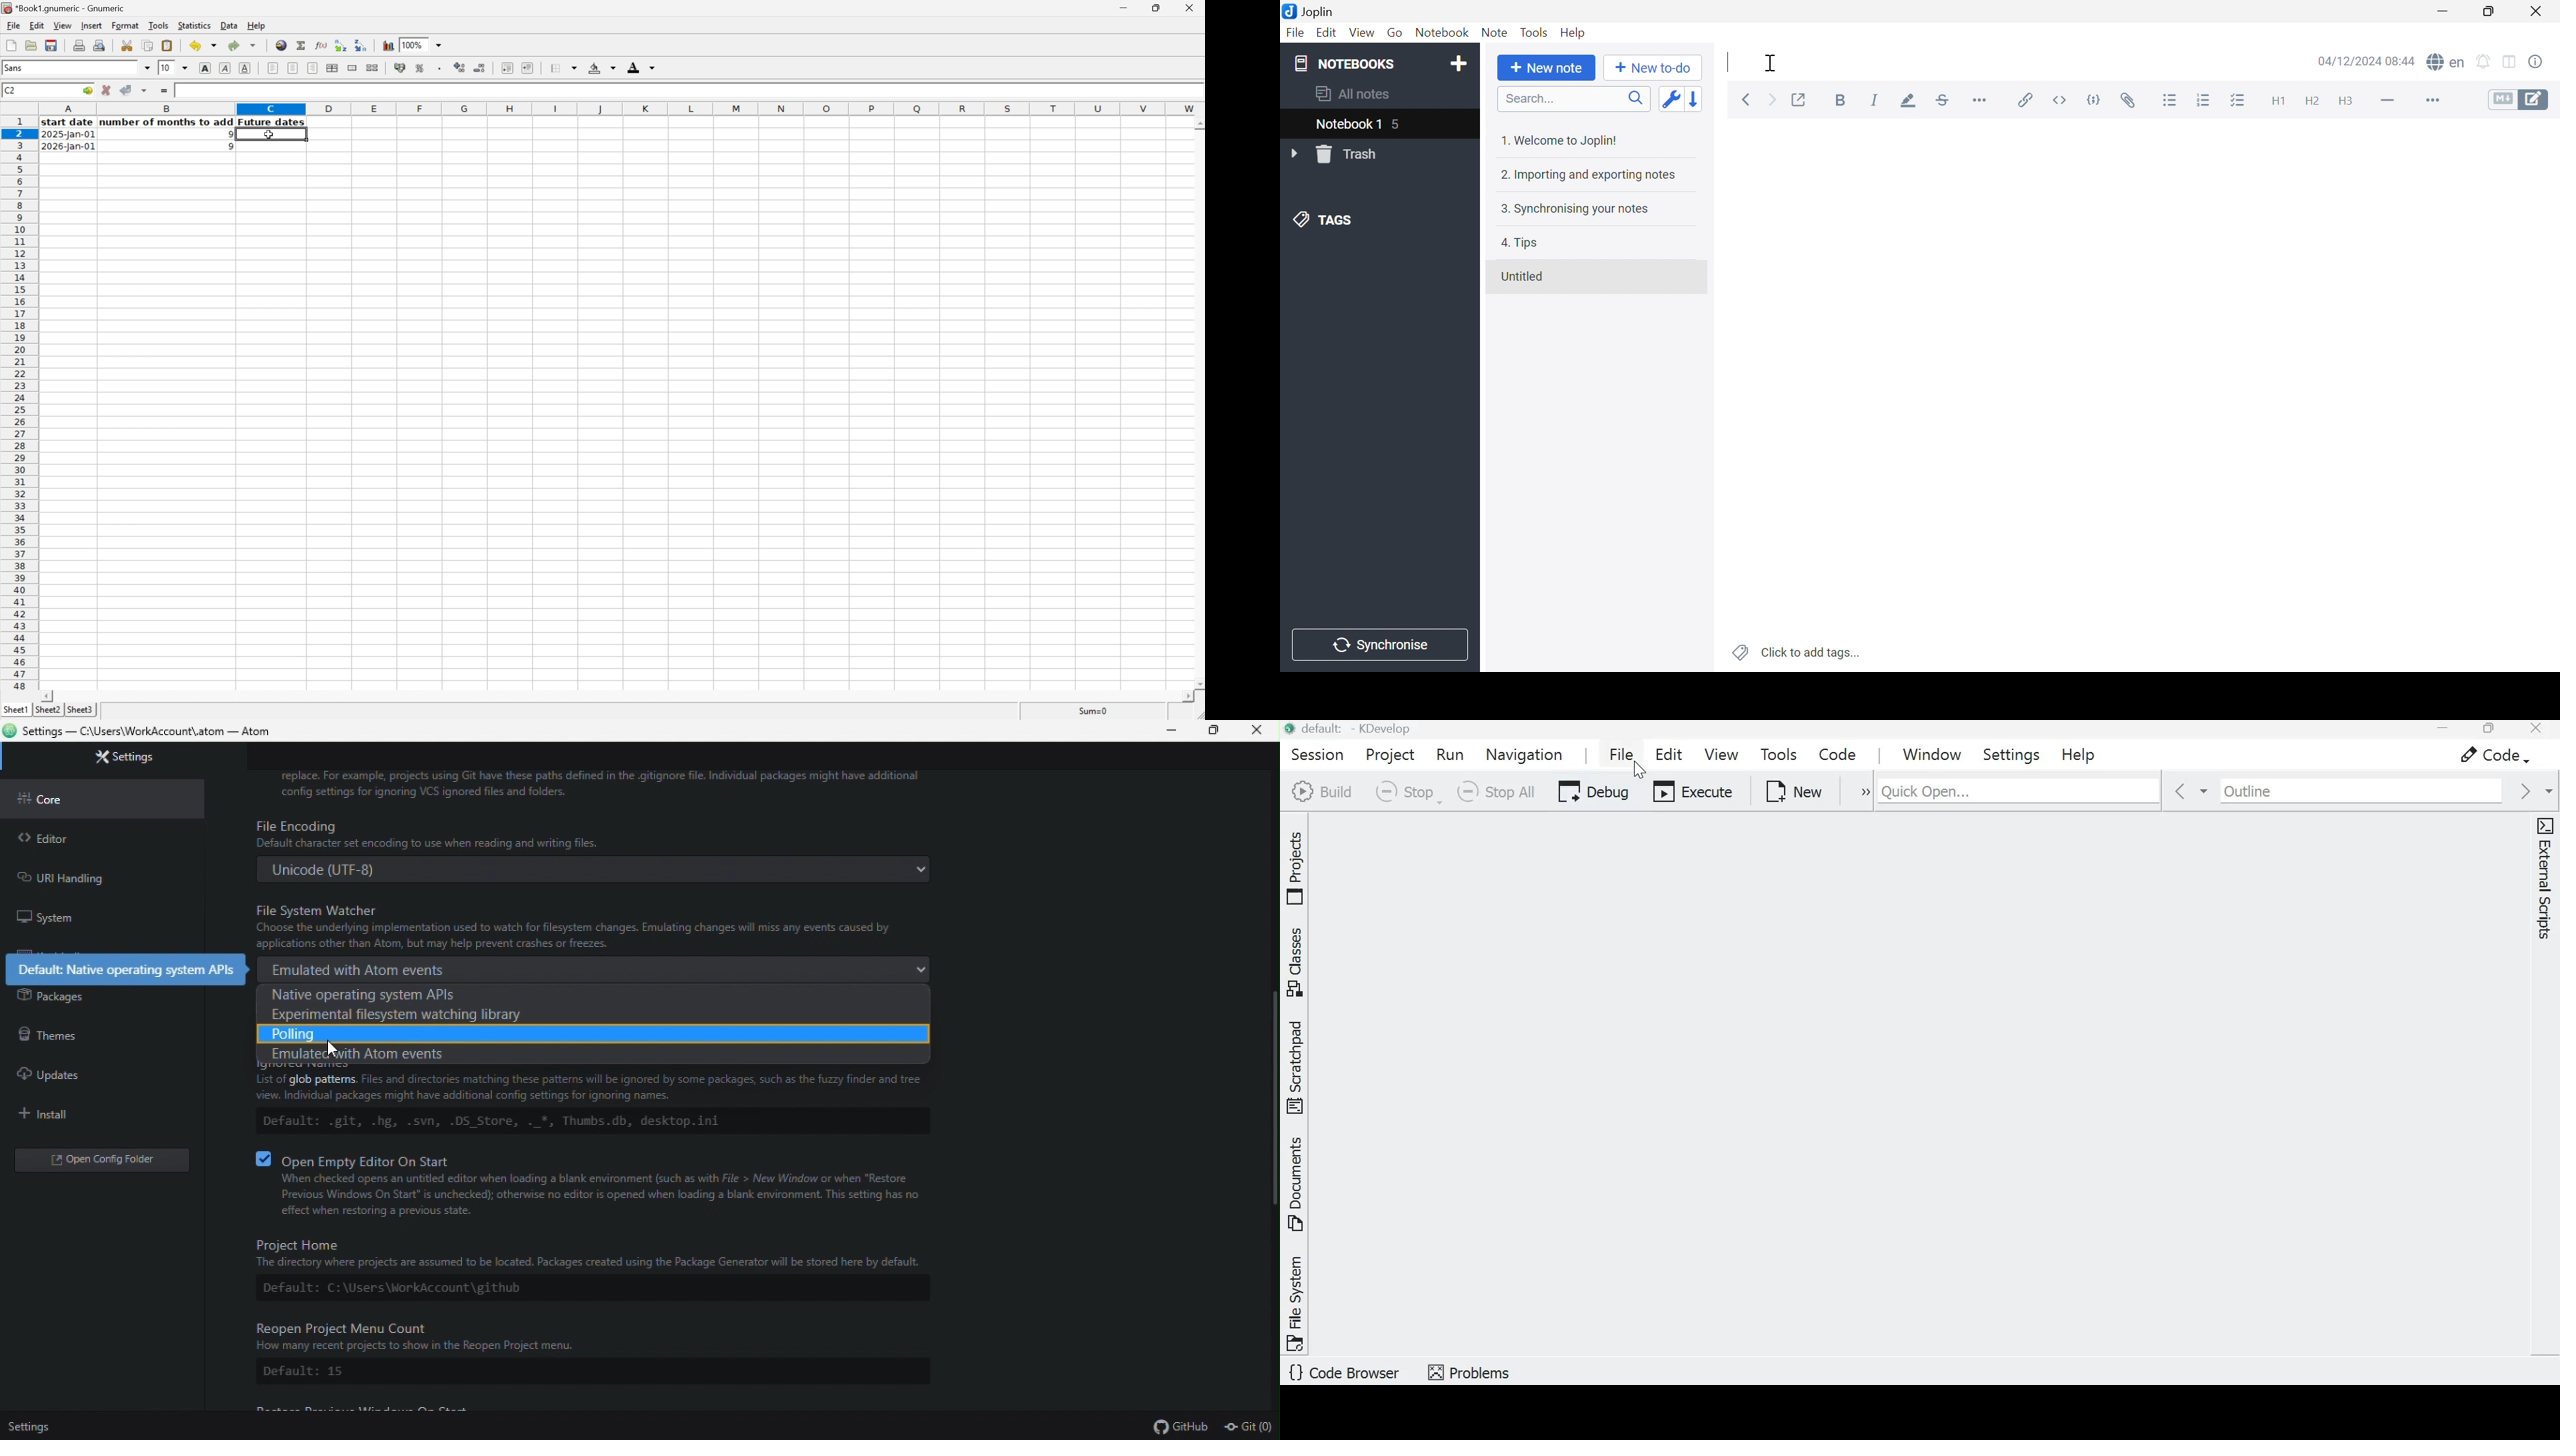  Describe the element at coordinates (411, 44) in the screenshot. I see `100%` at that location.